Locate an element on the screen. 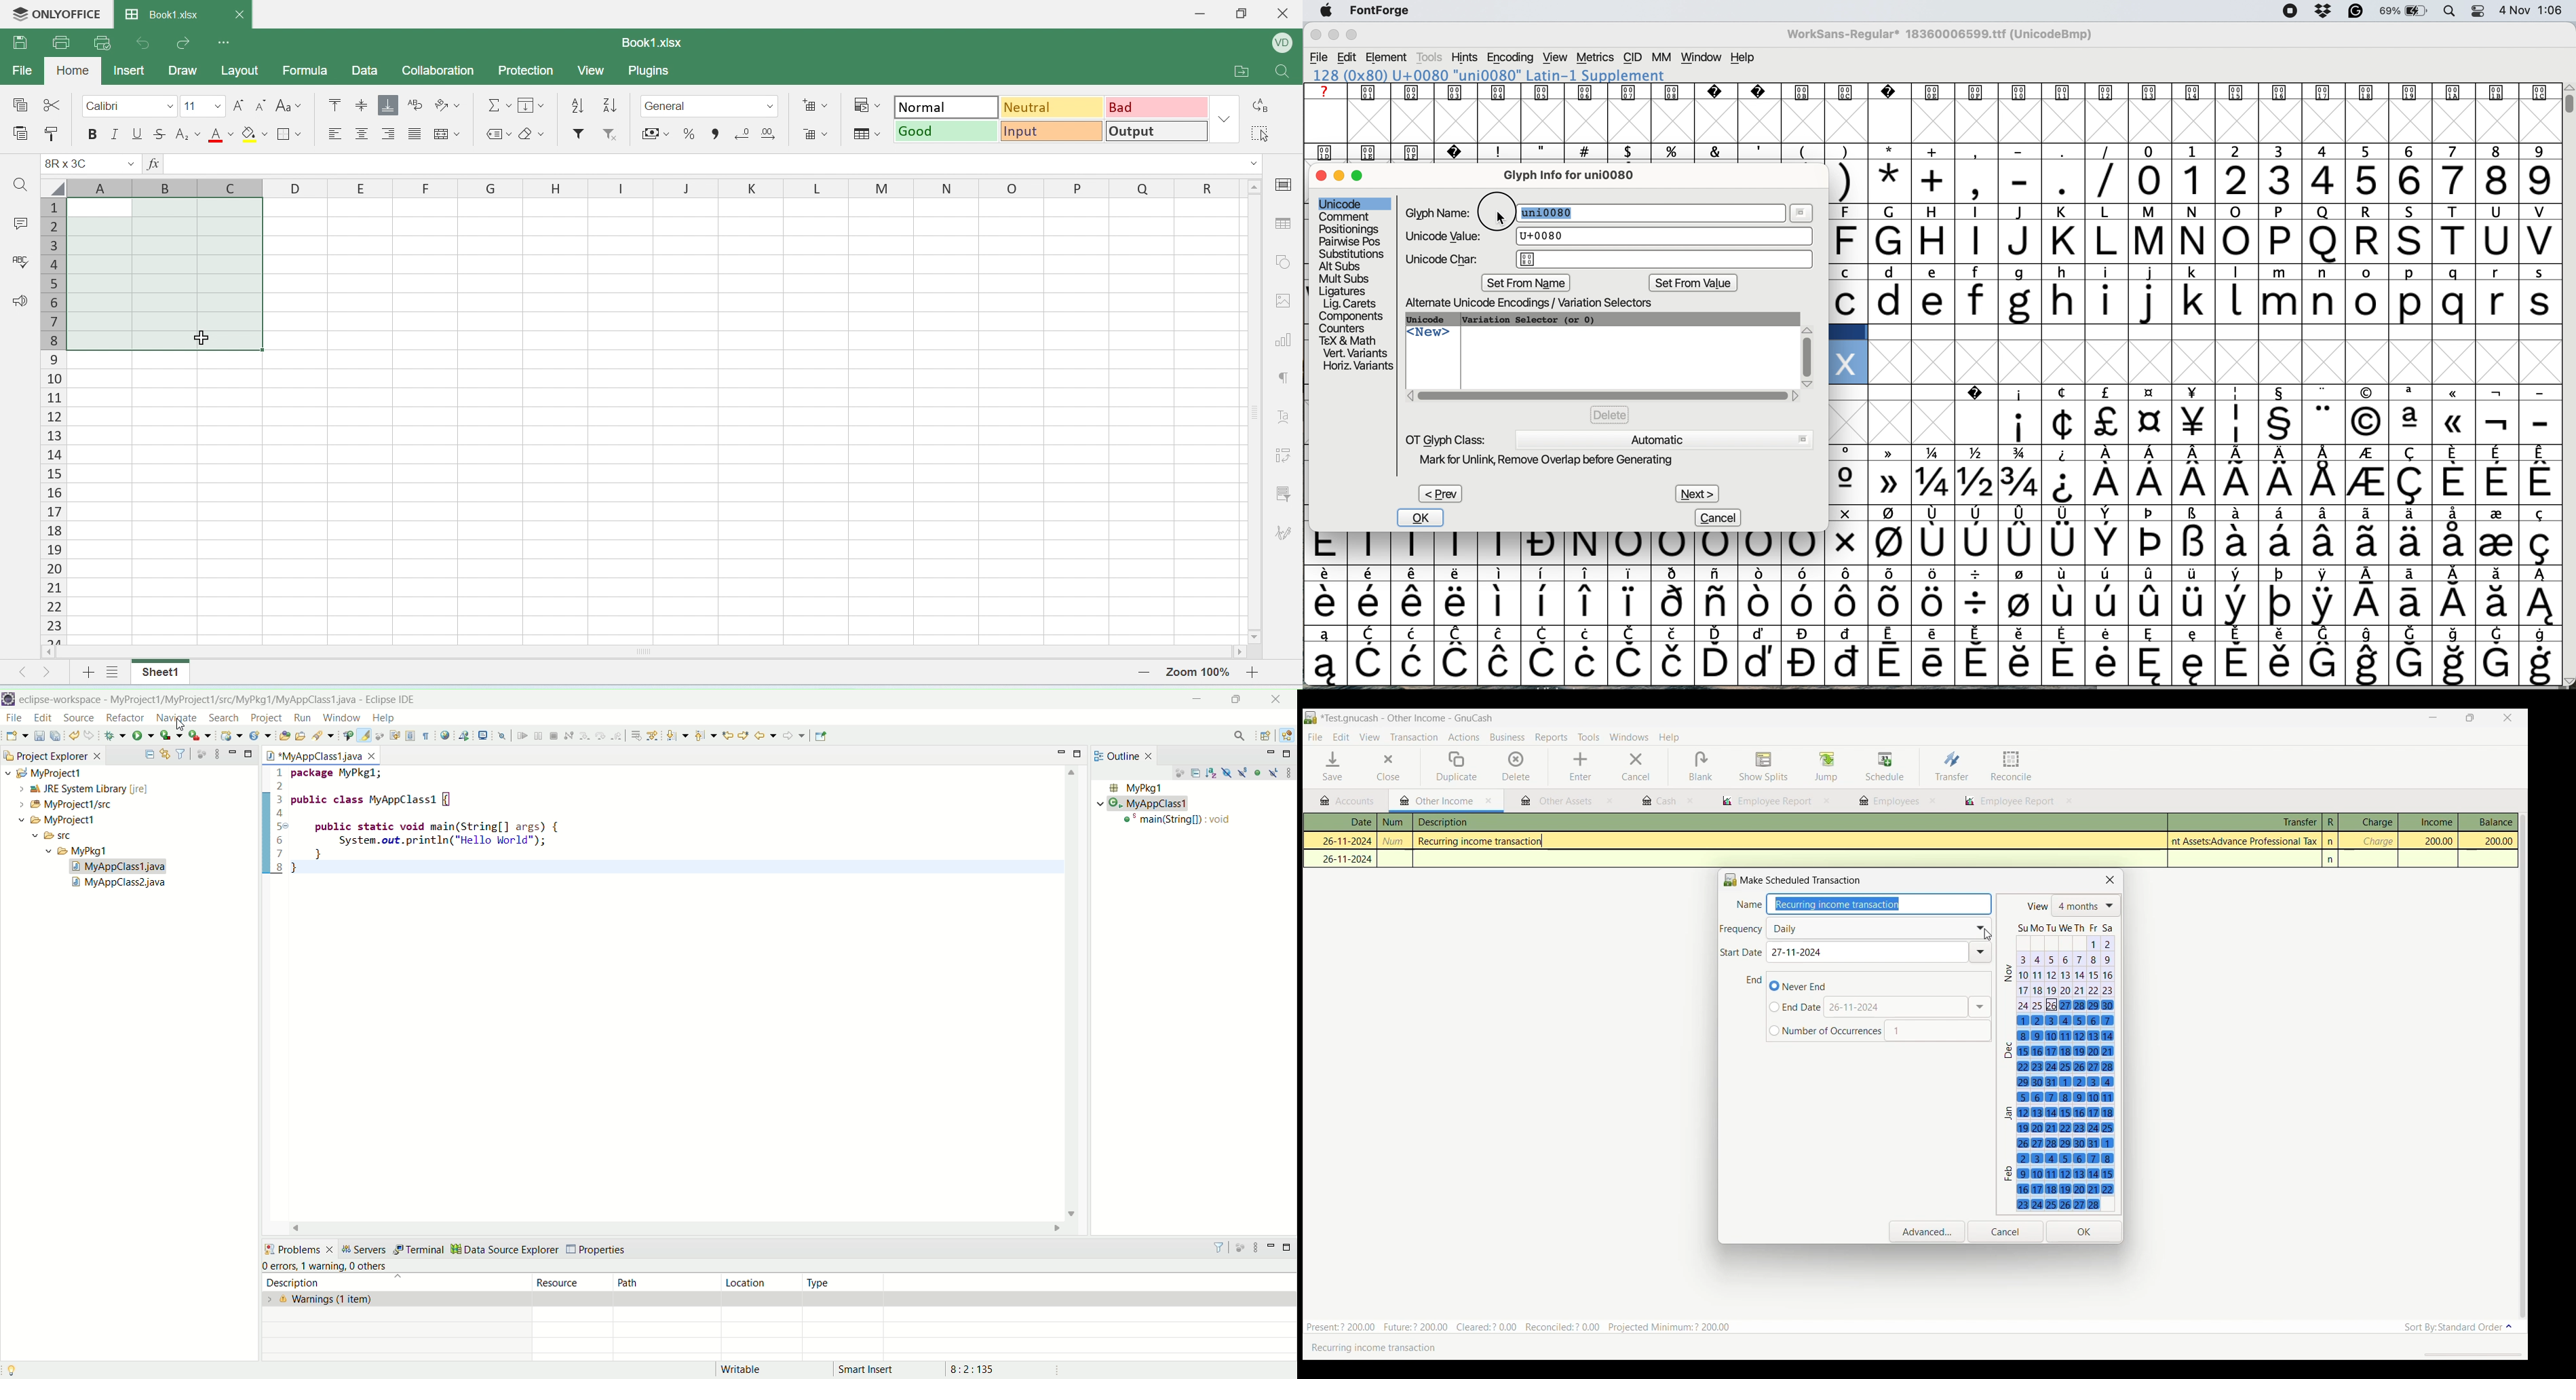  italics is located at coordinates (115, 134).